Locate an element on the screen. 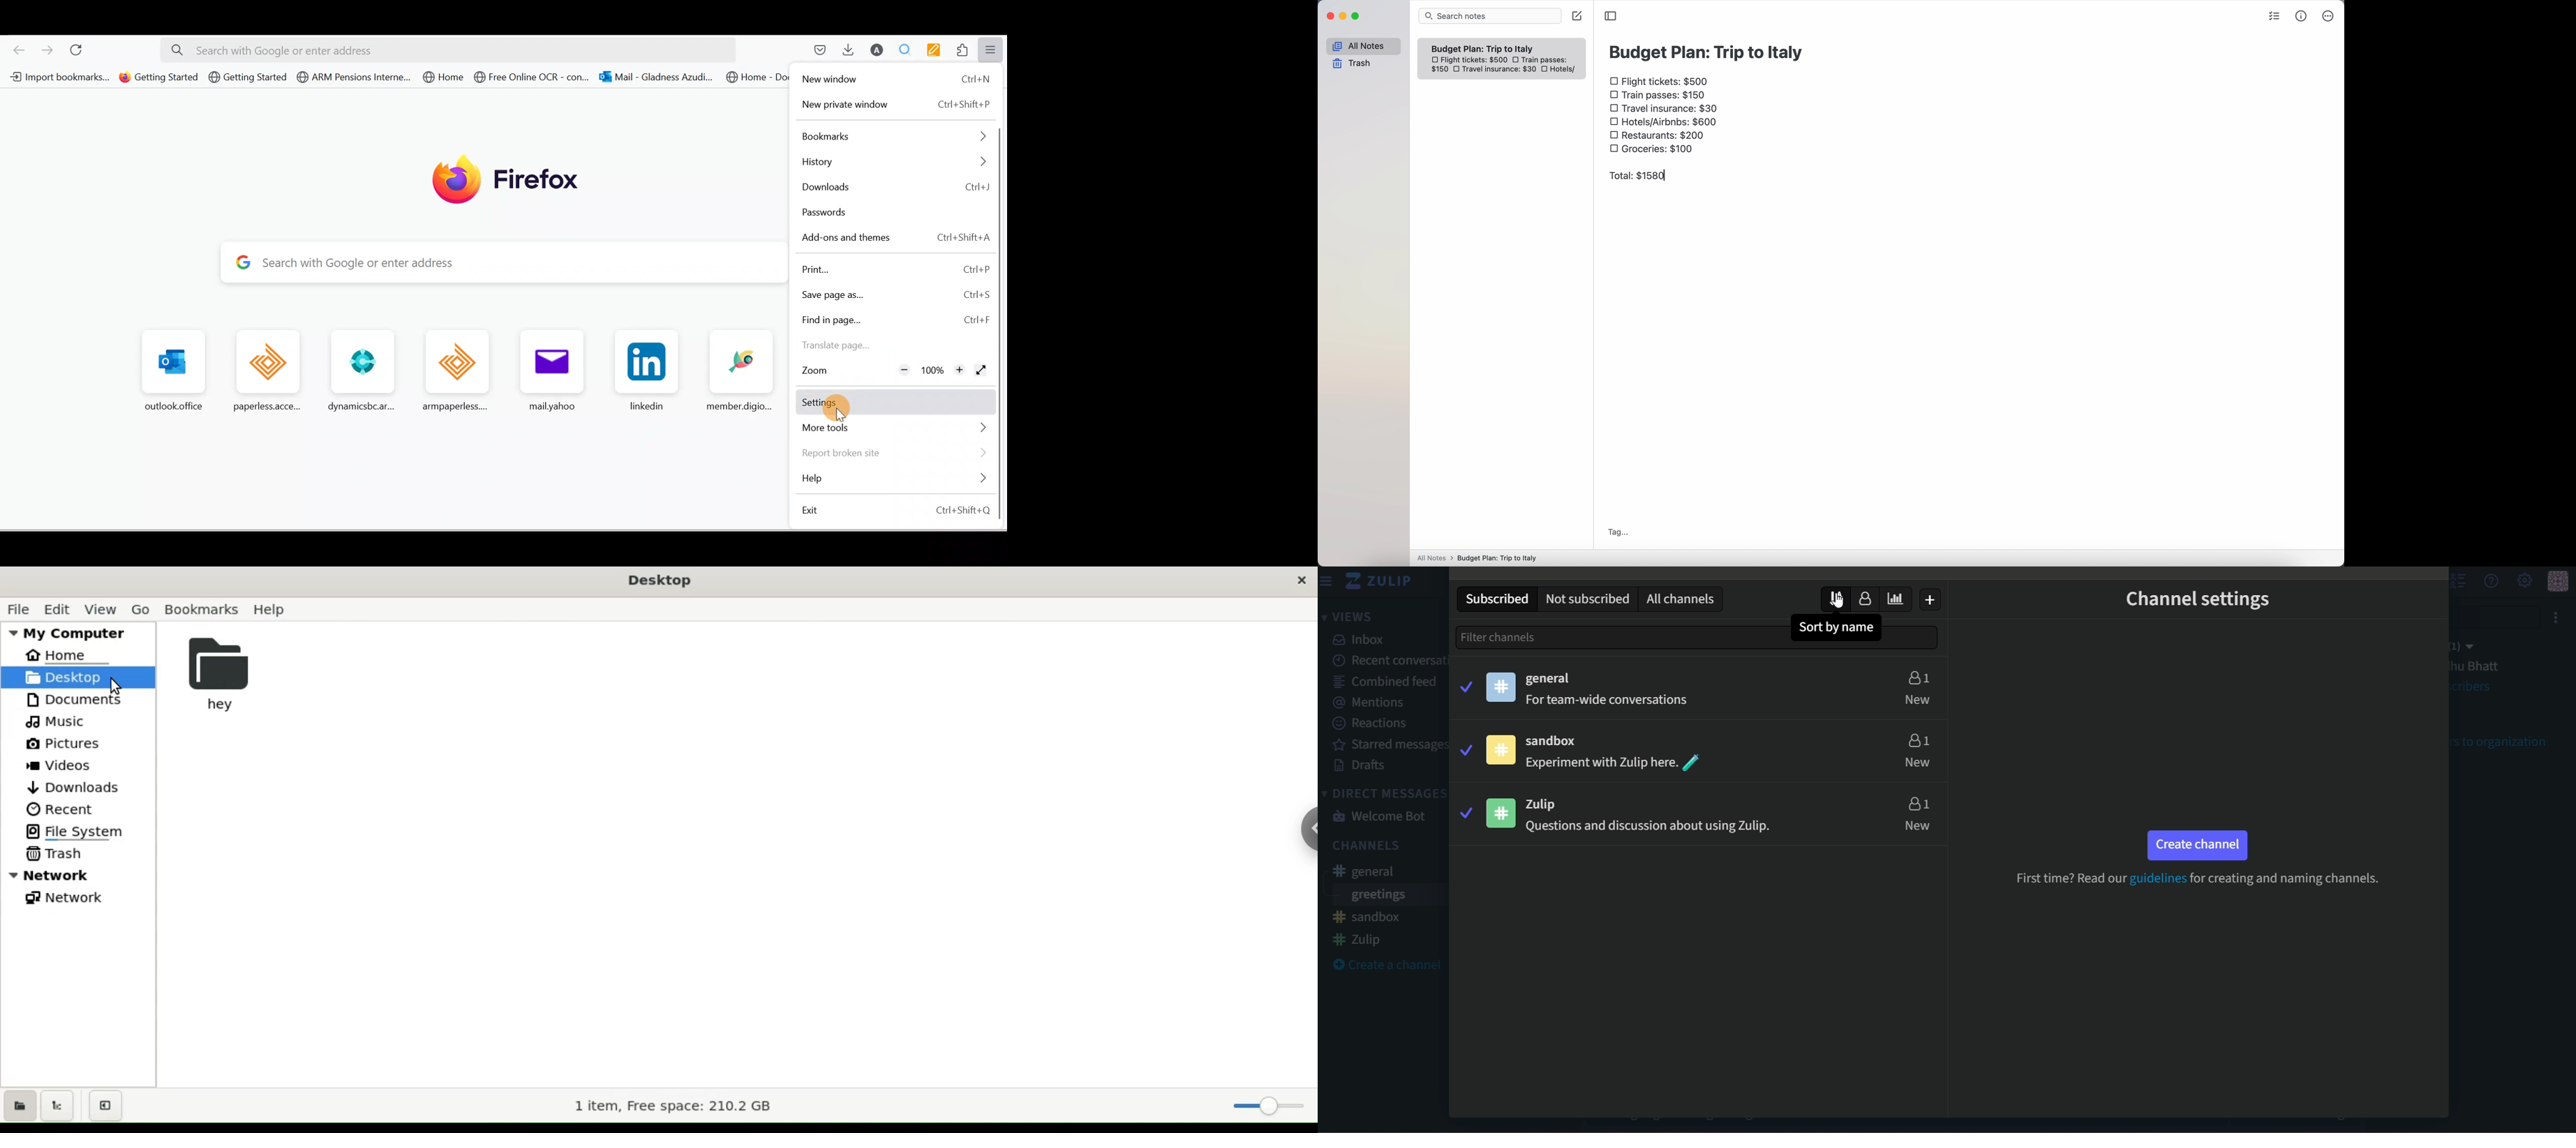 The height and width of the screenshot is (1148, 2576). Print  Ctrl+P is located at coordinates (894, 269).